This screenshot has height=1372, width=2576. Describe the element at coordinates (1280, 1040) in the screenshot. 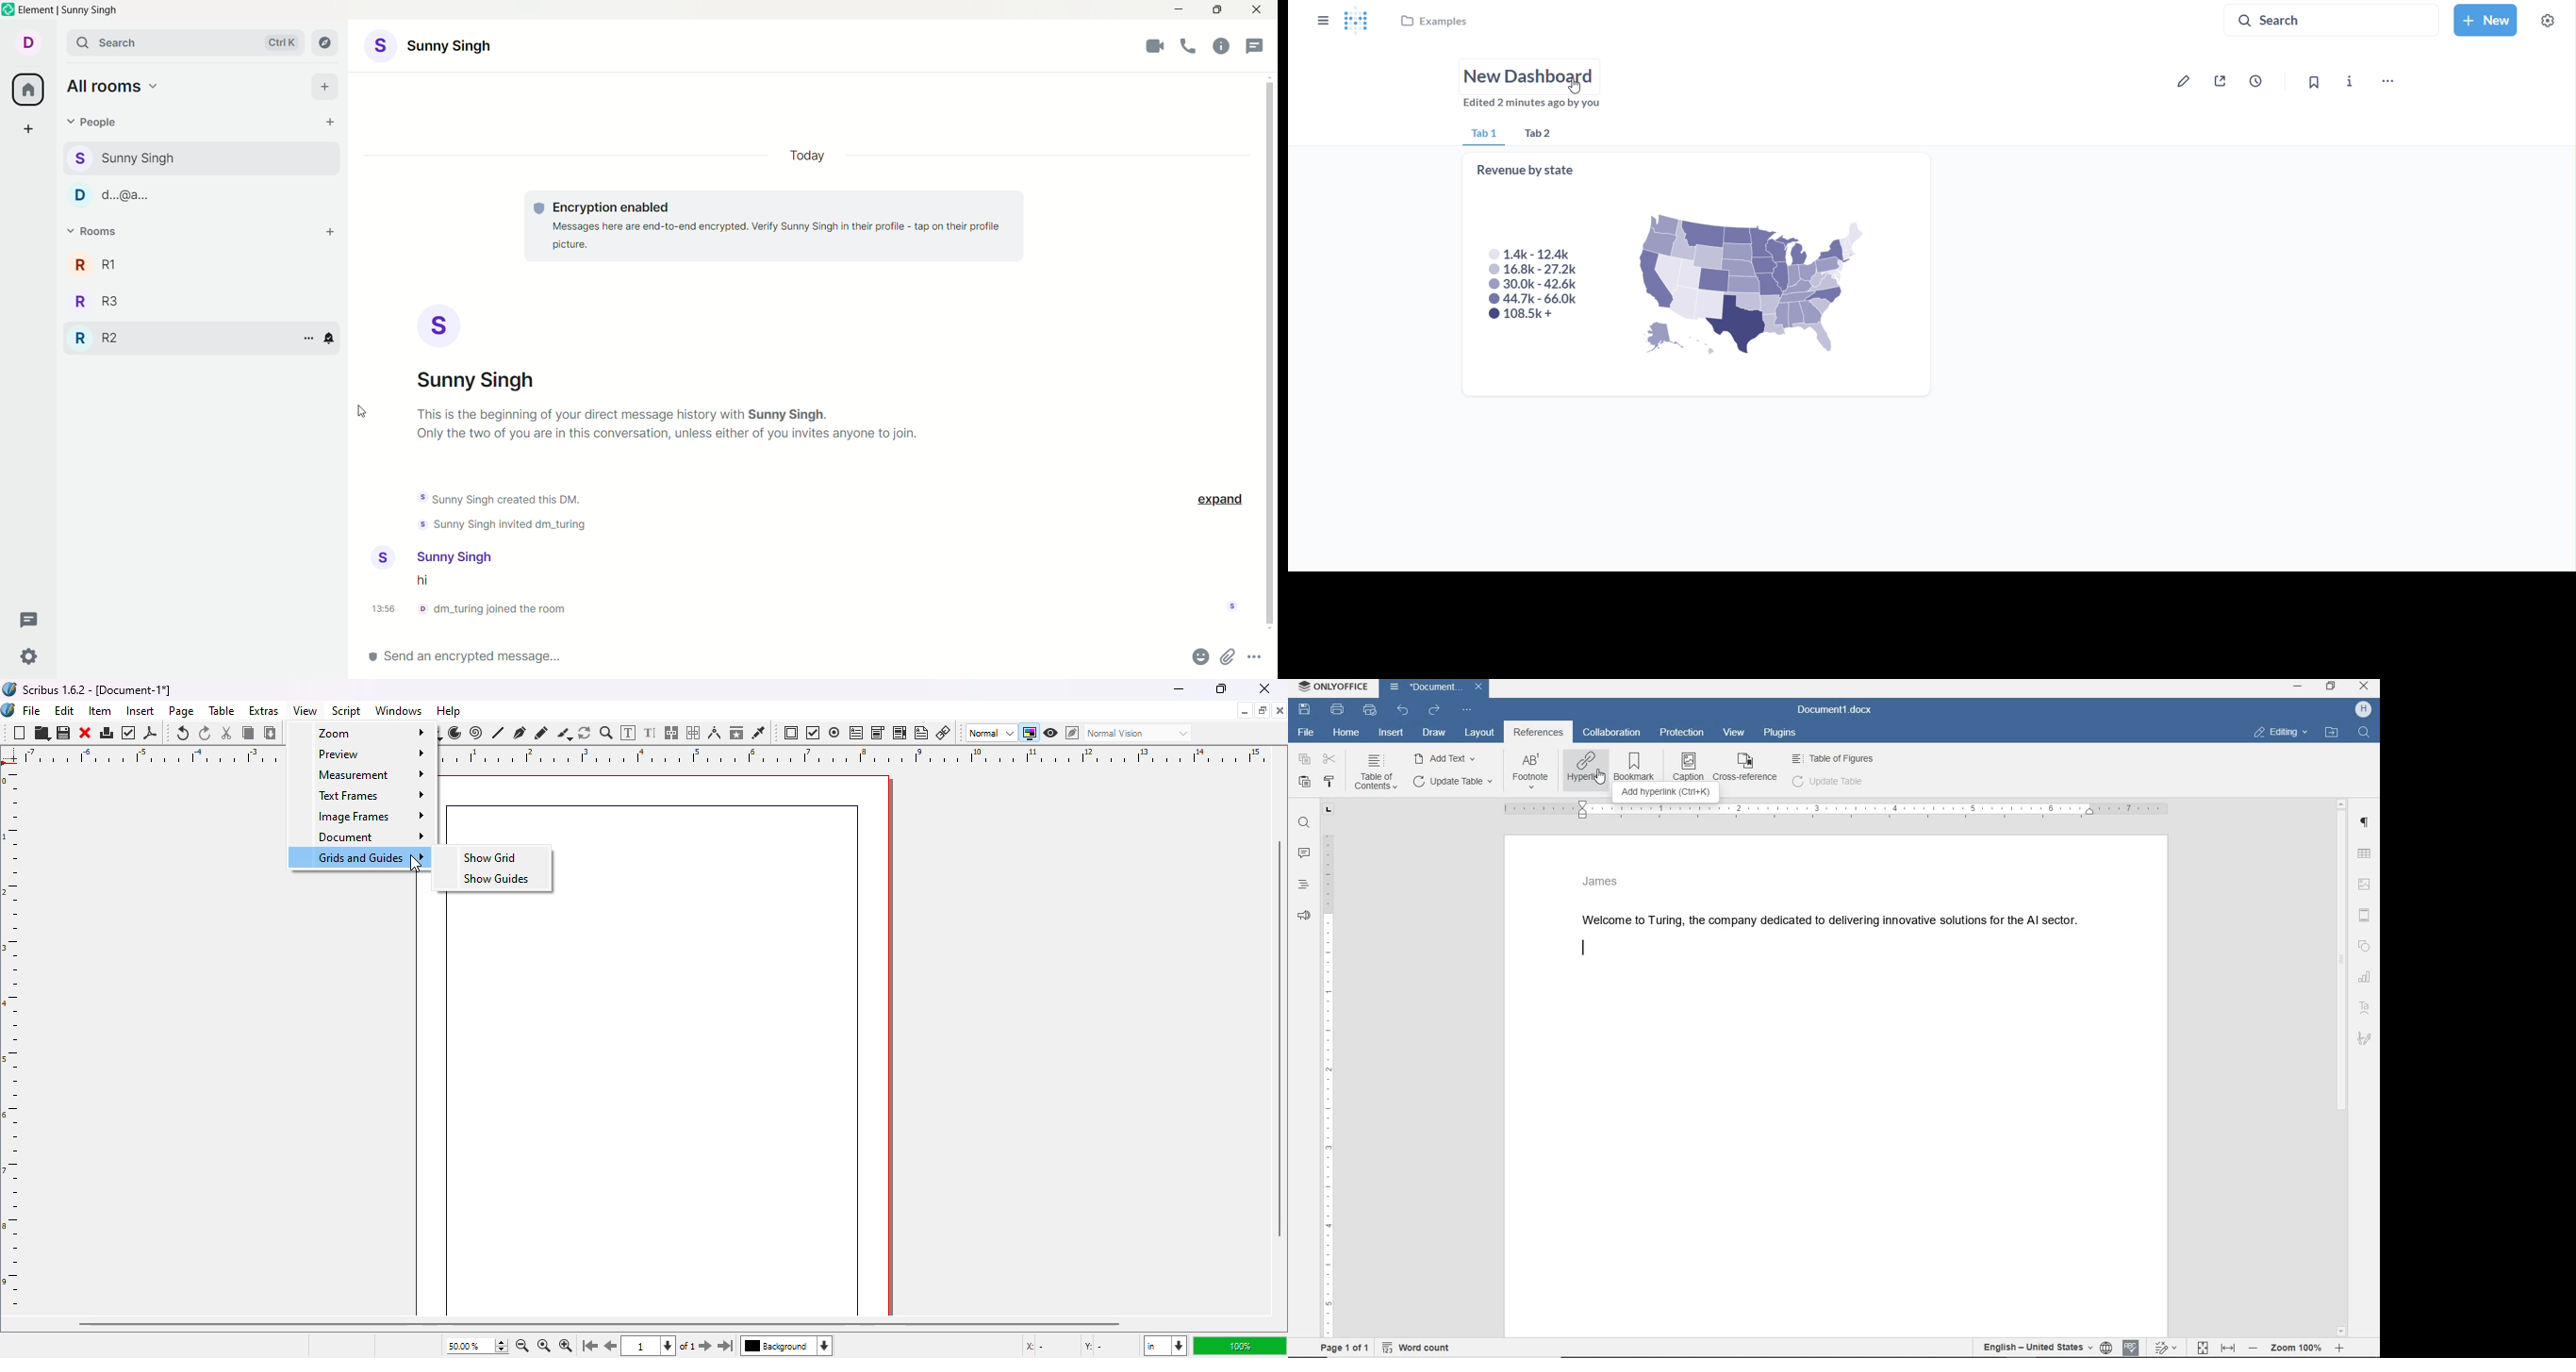

I see `vertical scroll bar` at that location.